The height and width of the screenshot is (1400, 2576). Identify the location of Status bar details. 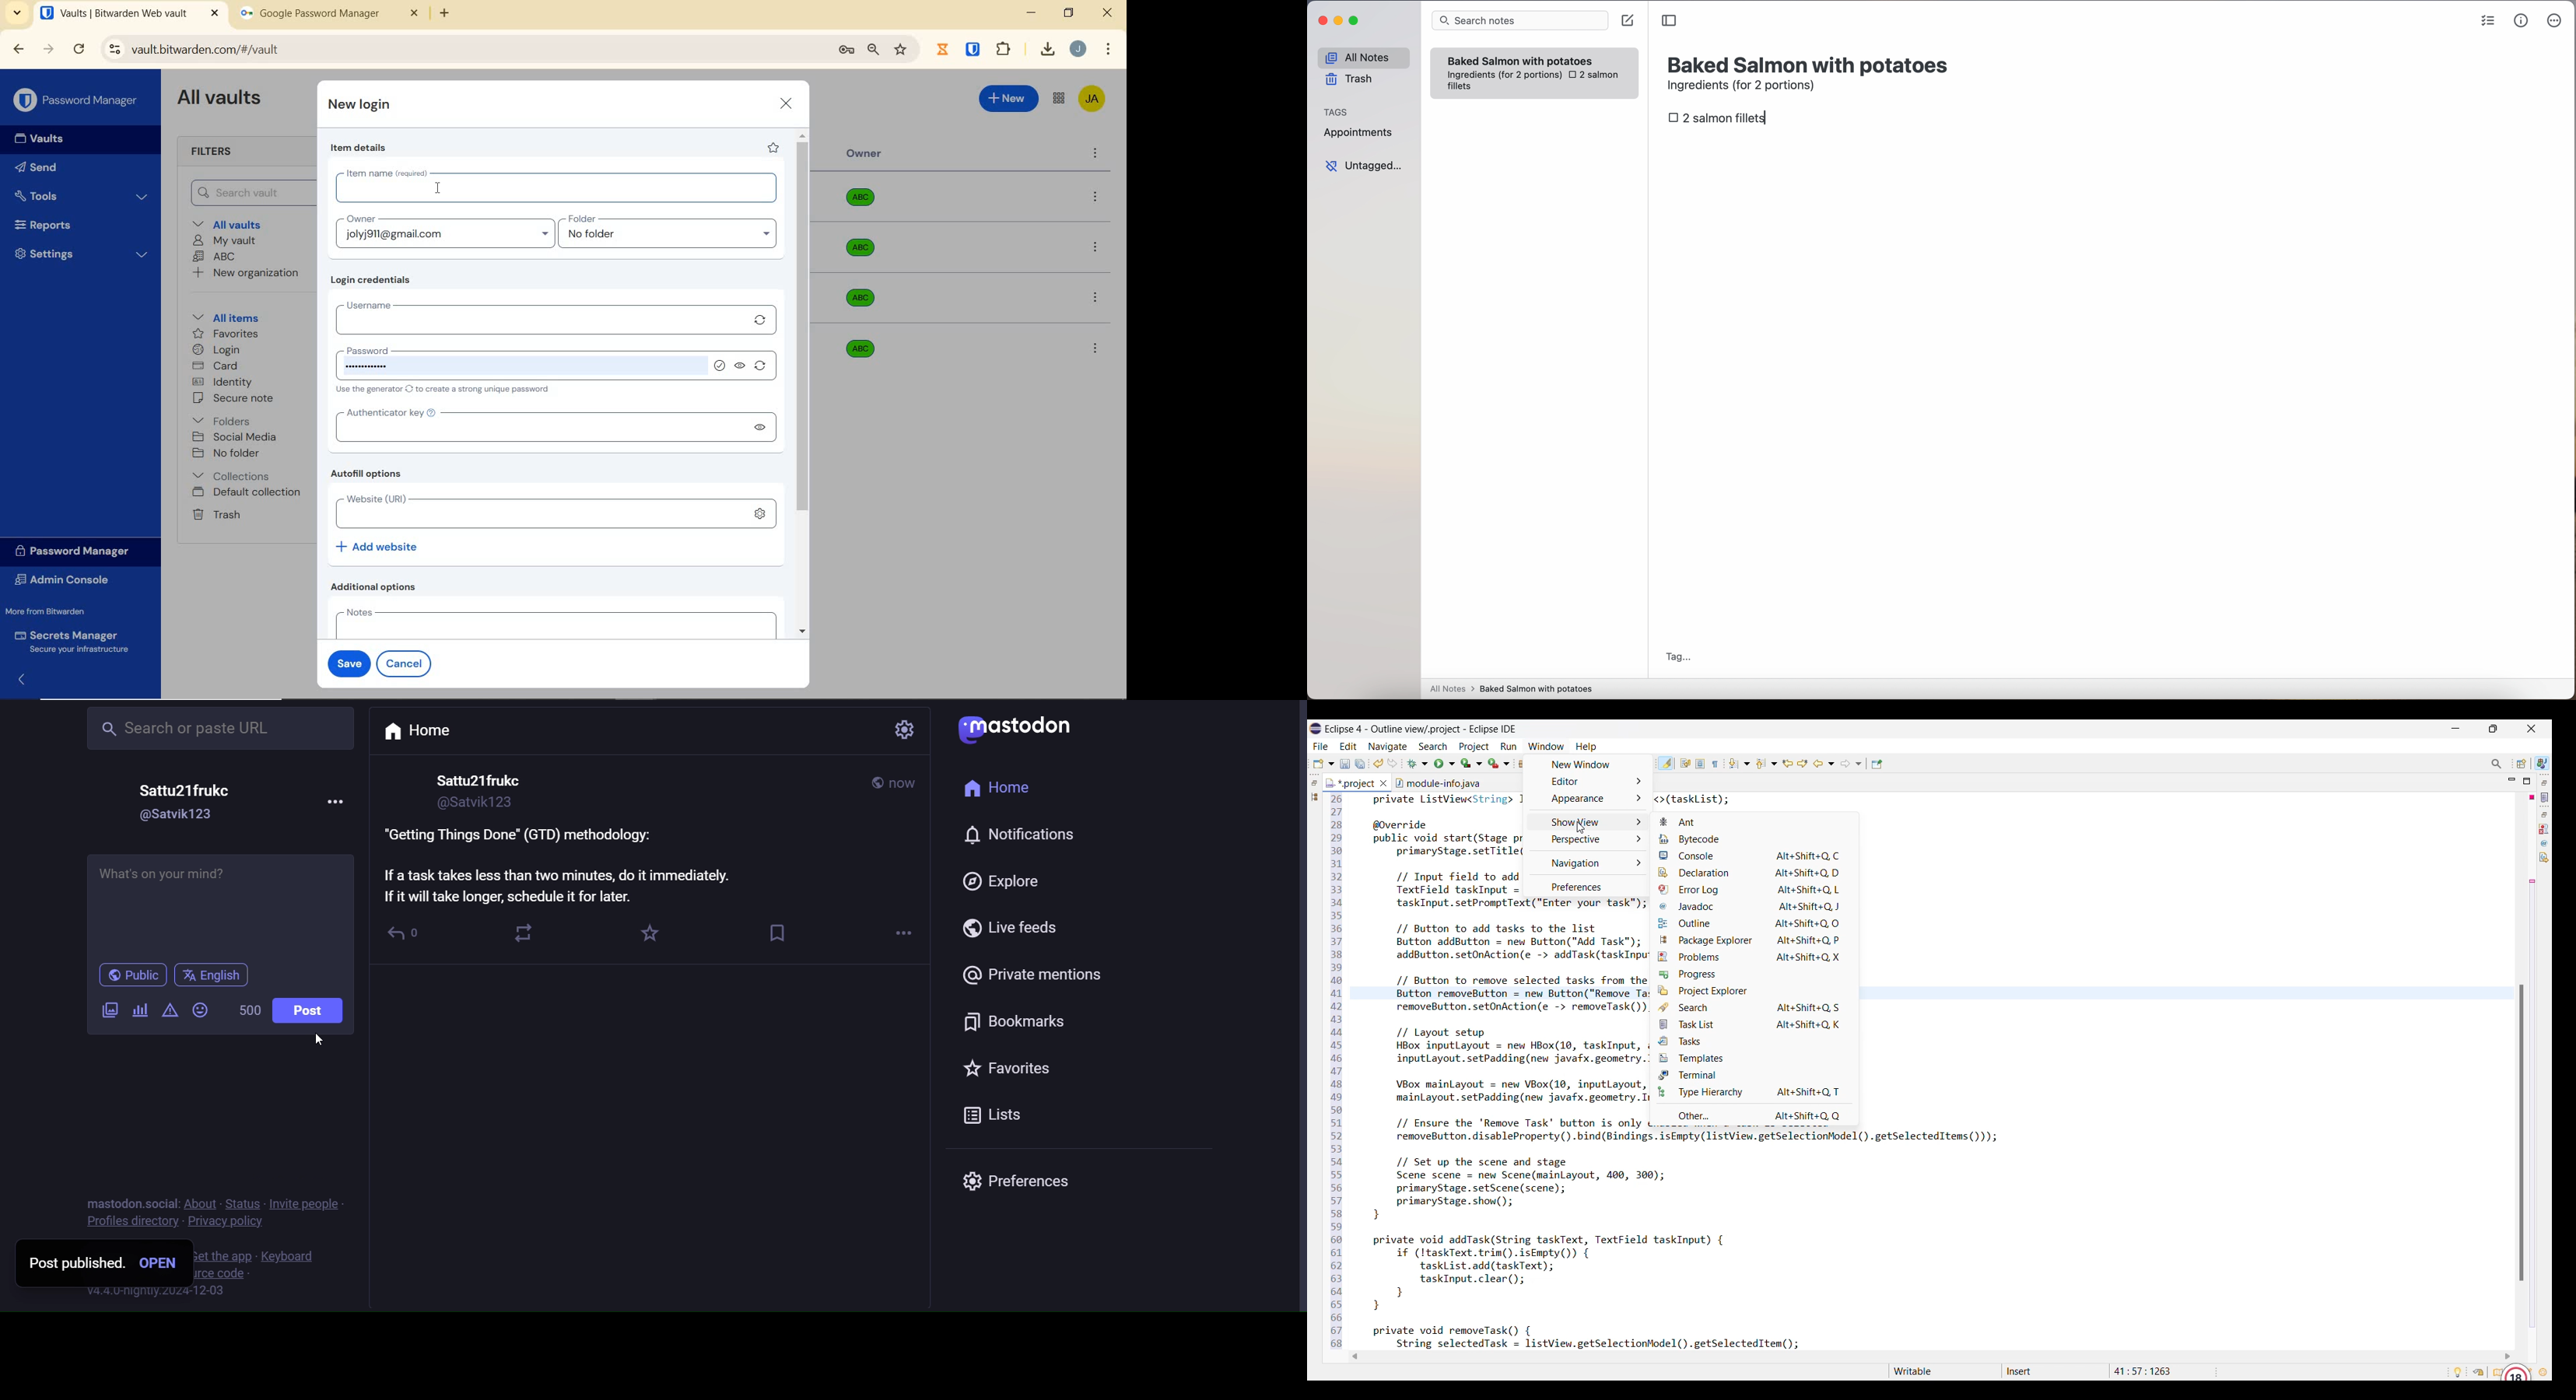
(2046, 1372).